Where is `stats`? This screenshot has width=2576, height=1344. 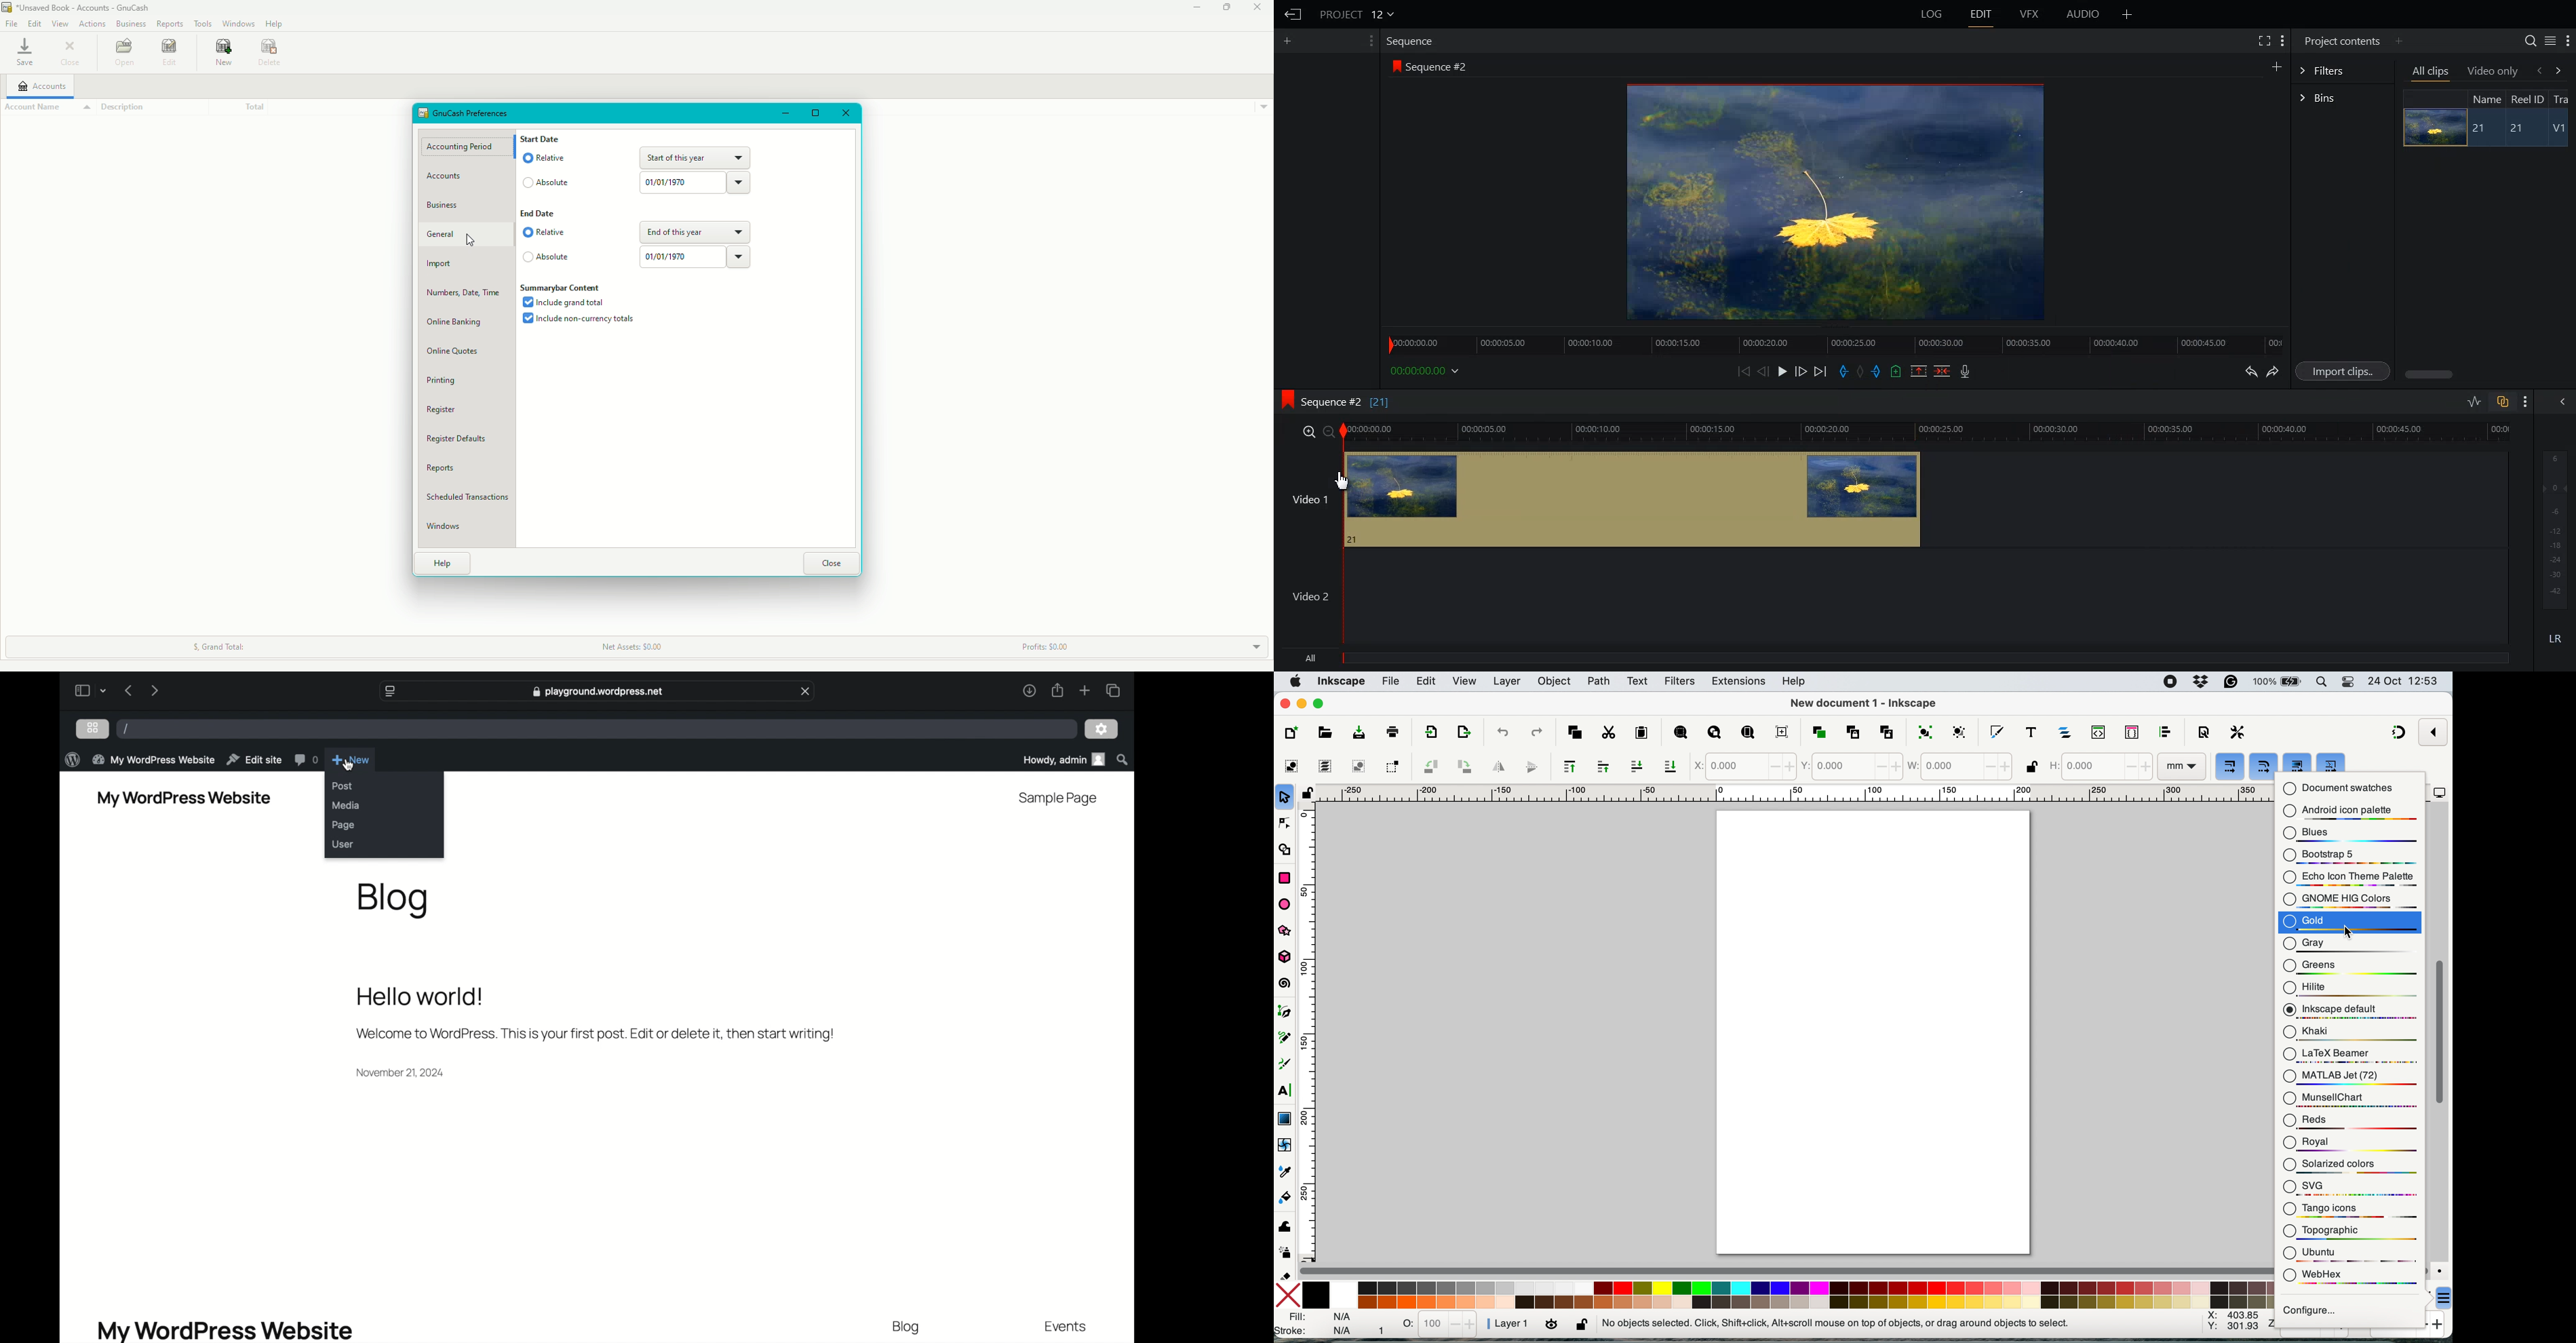 stats is located at coordinates (1440, 1325).